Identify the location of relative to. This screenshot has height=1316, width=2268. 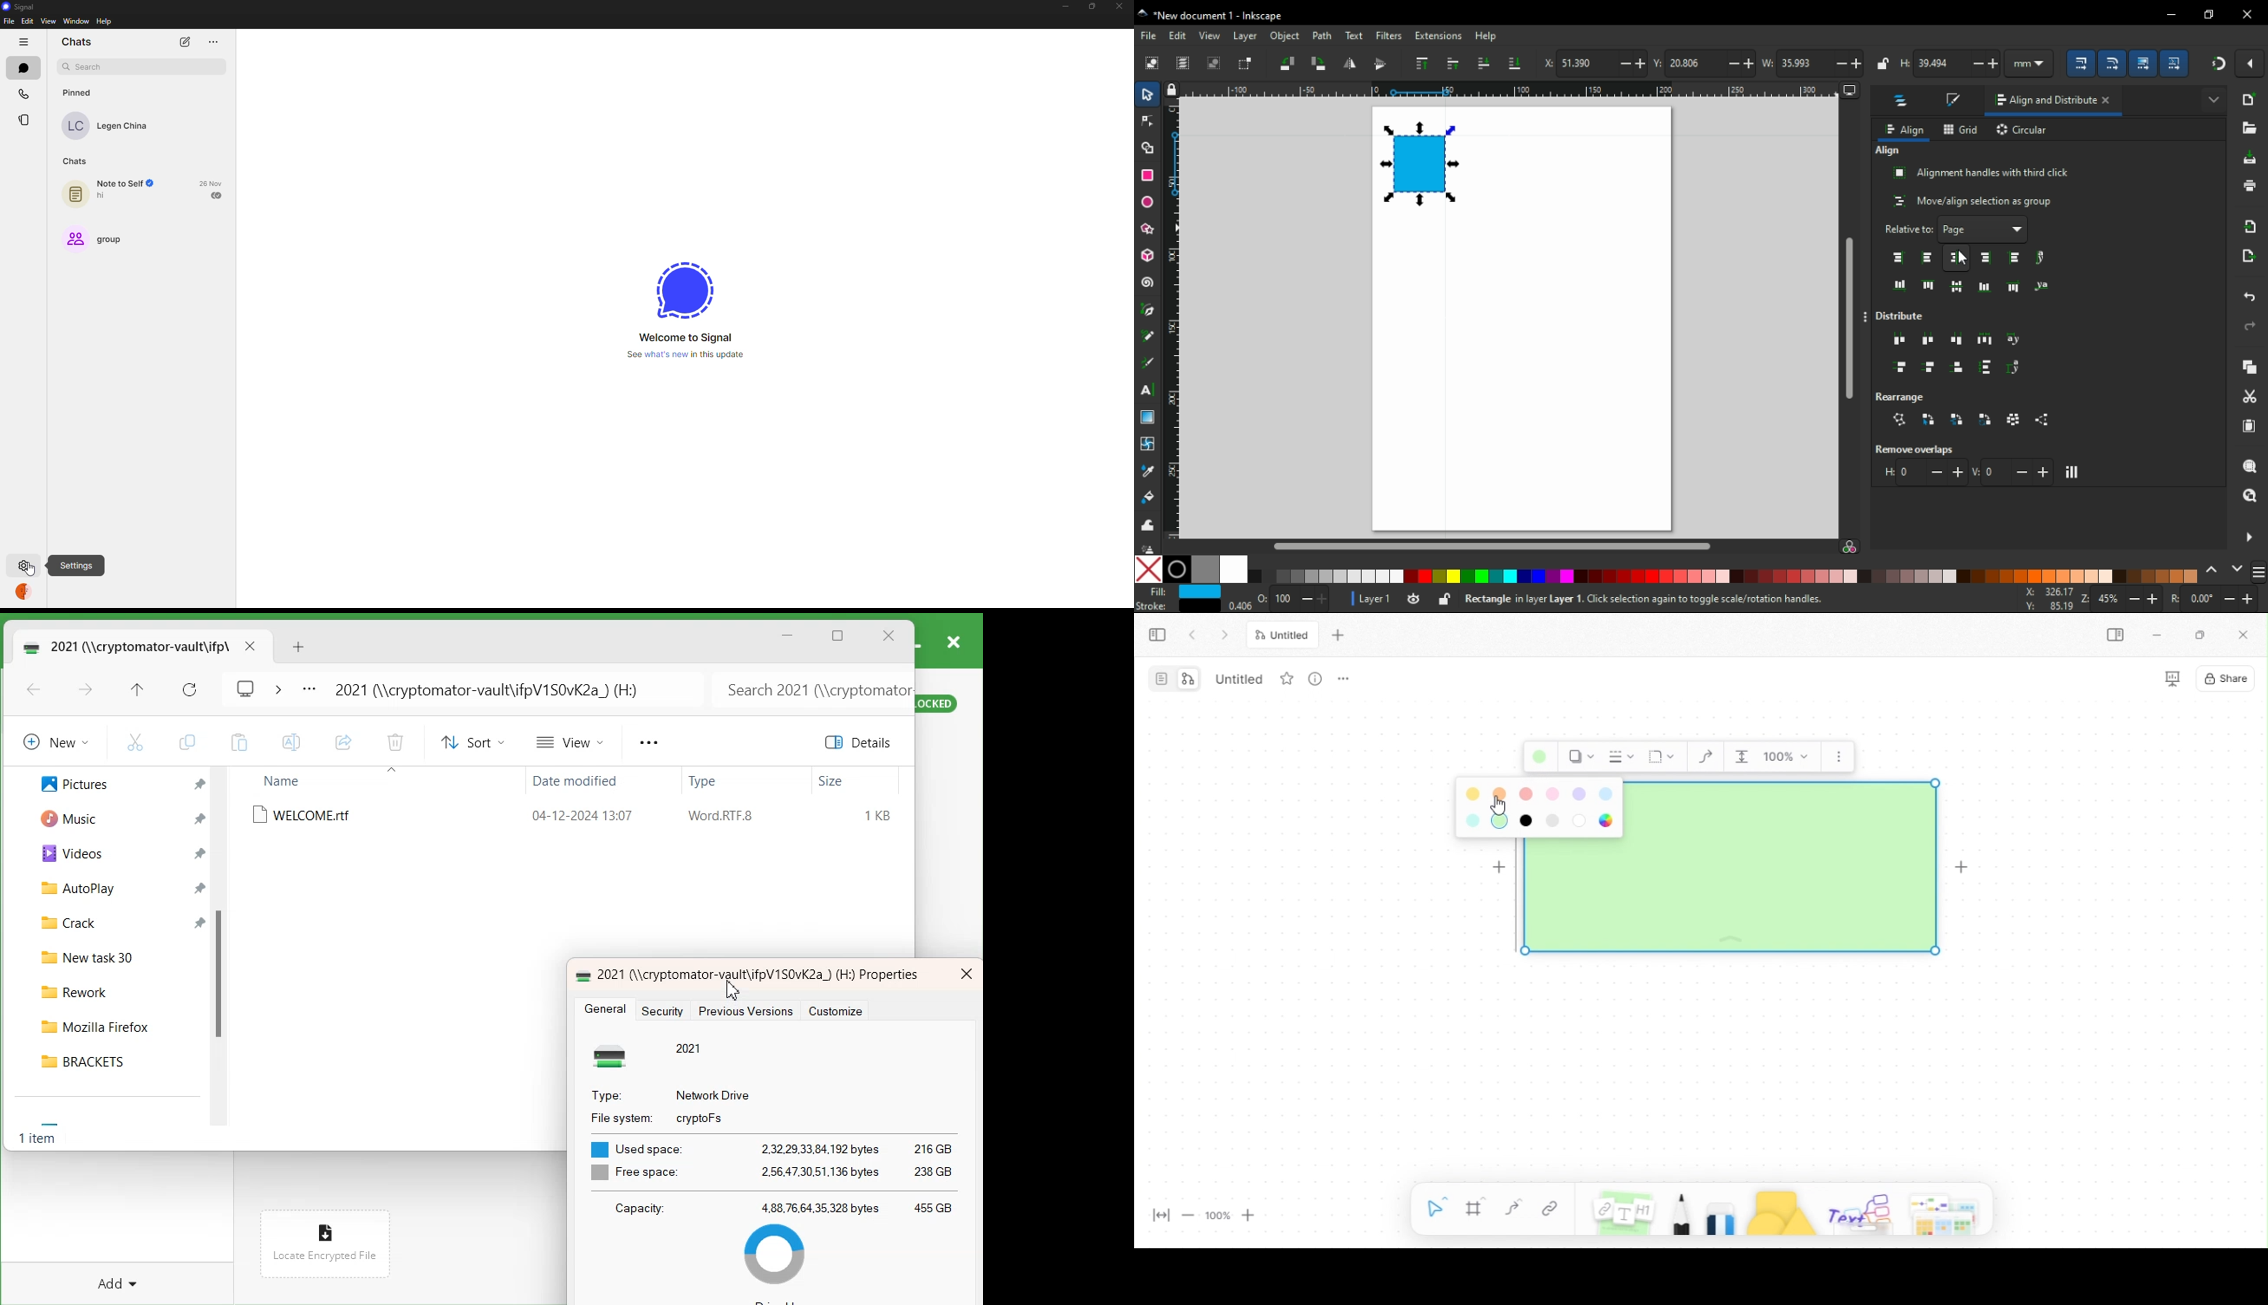
(1957, 229).